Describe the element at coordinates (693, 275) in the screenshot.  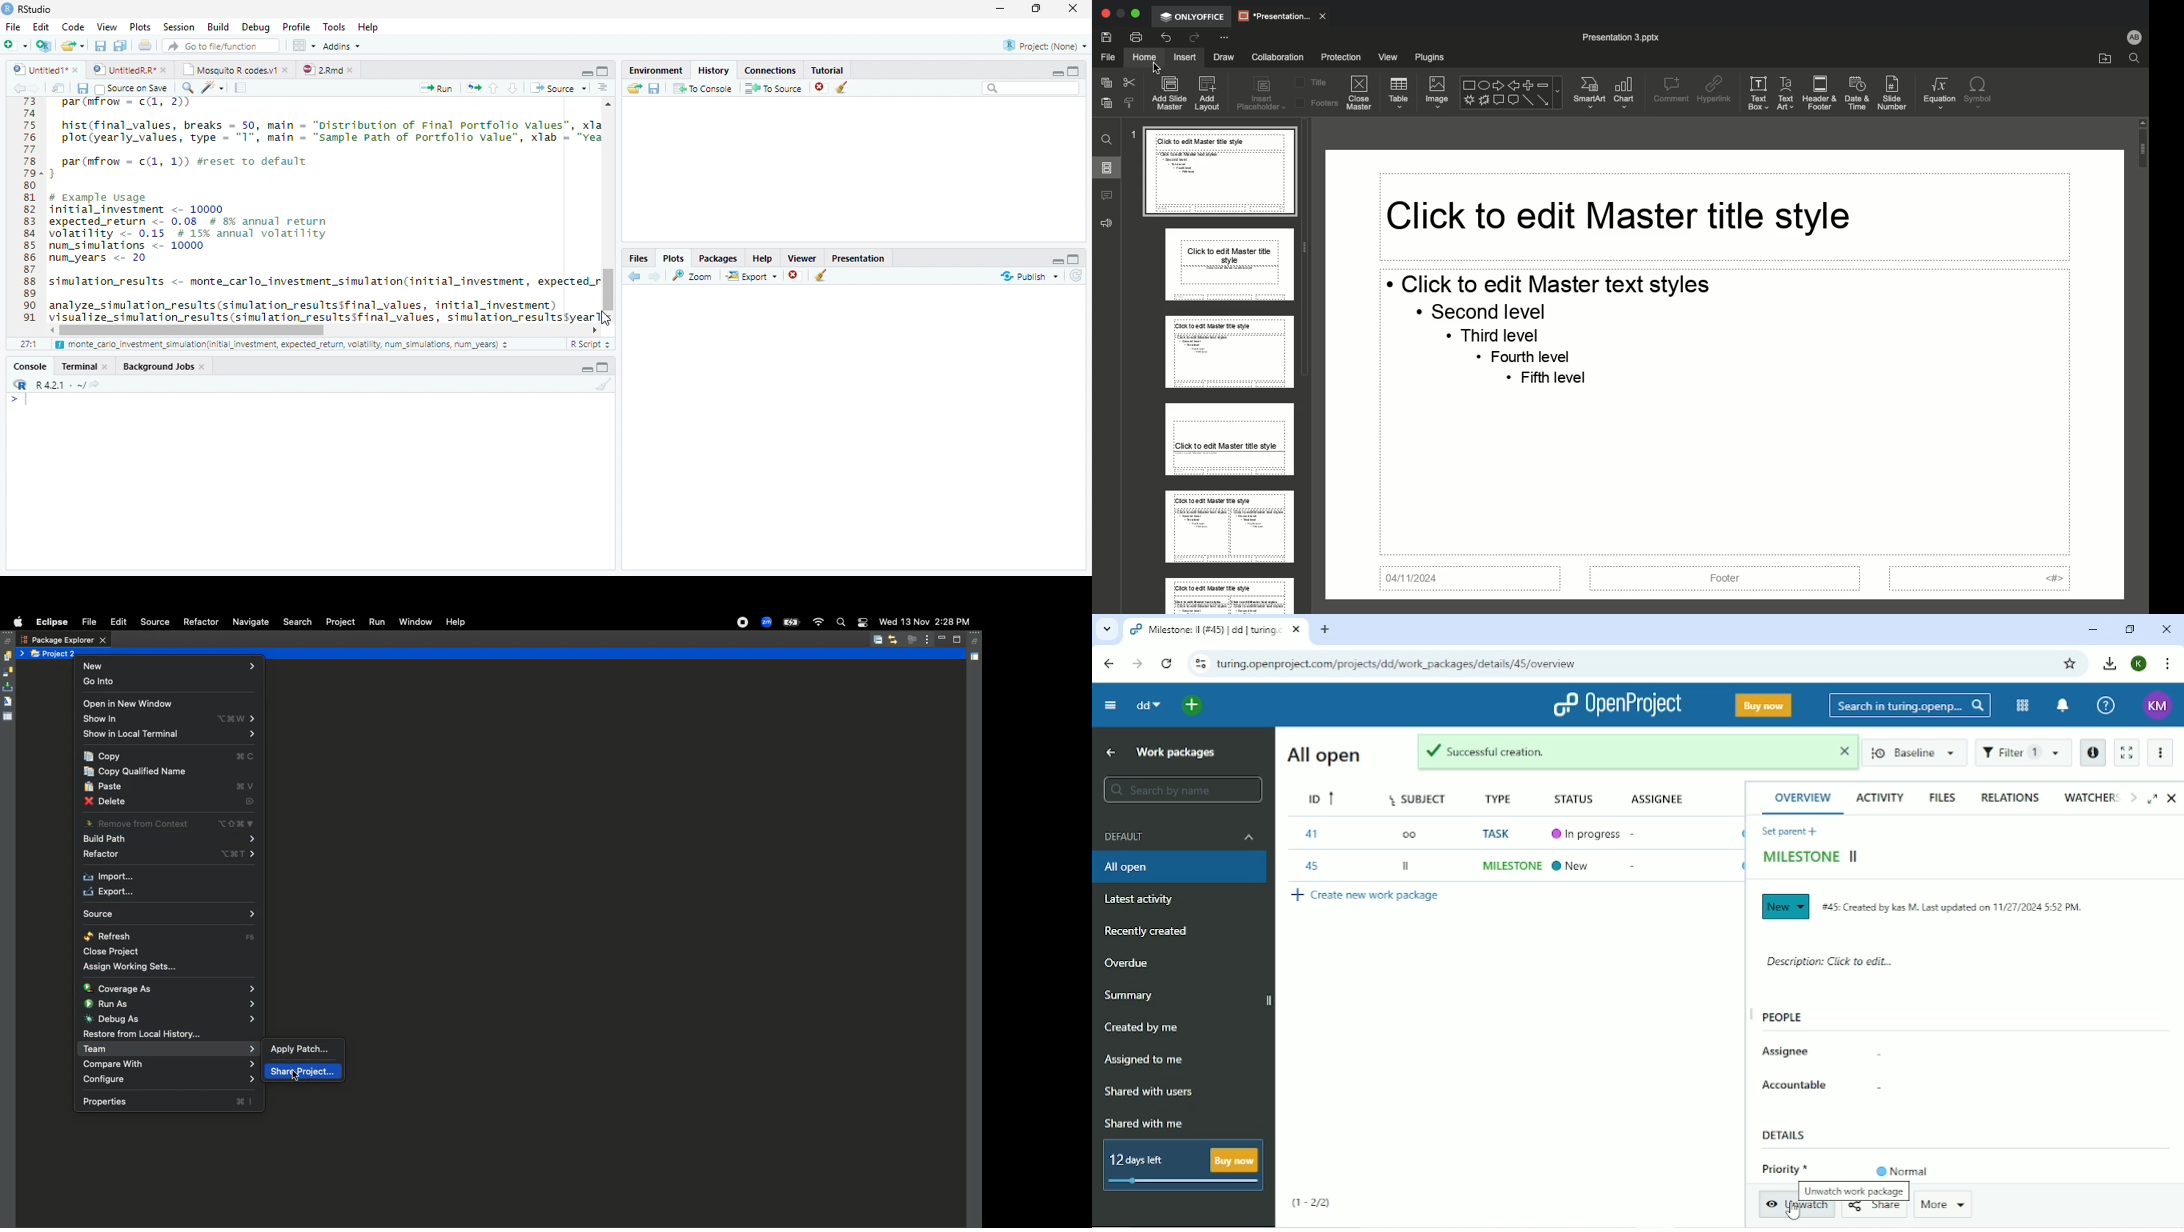
I see `Zoom` at that location.